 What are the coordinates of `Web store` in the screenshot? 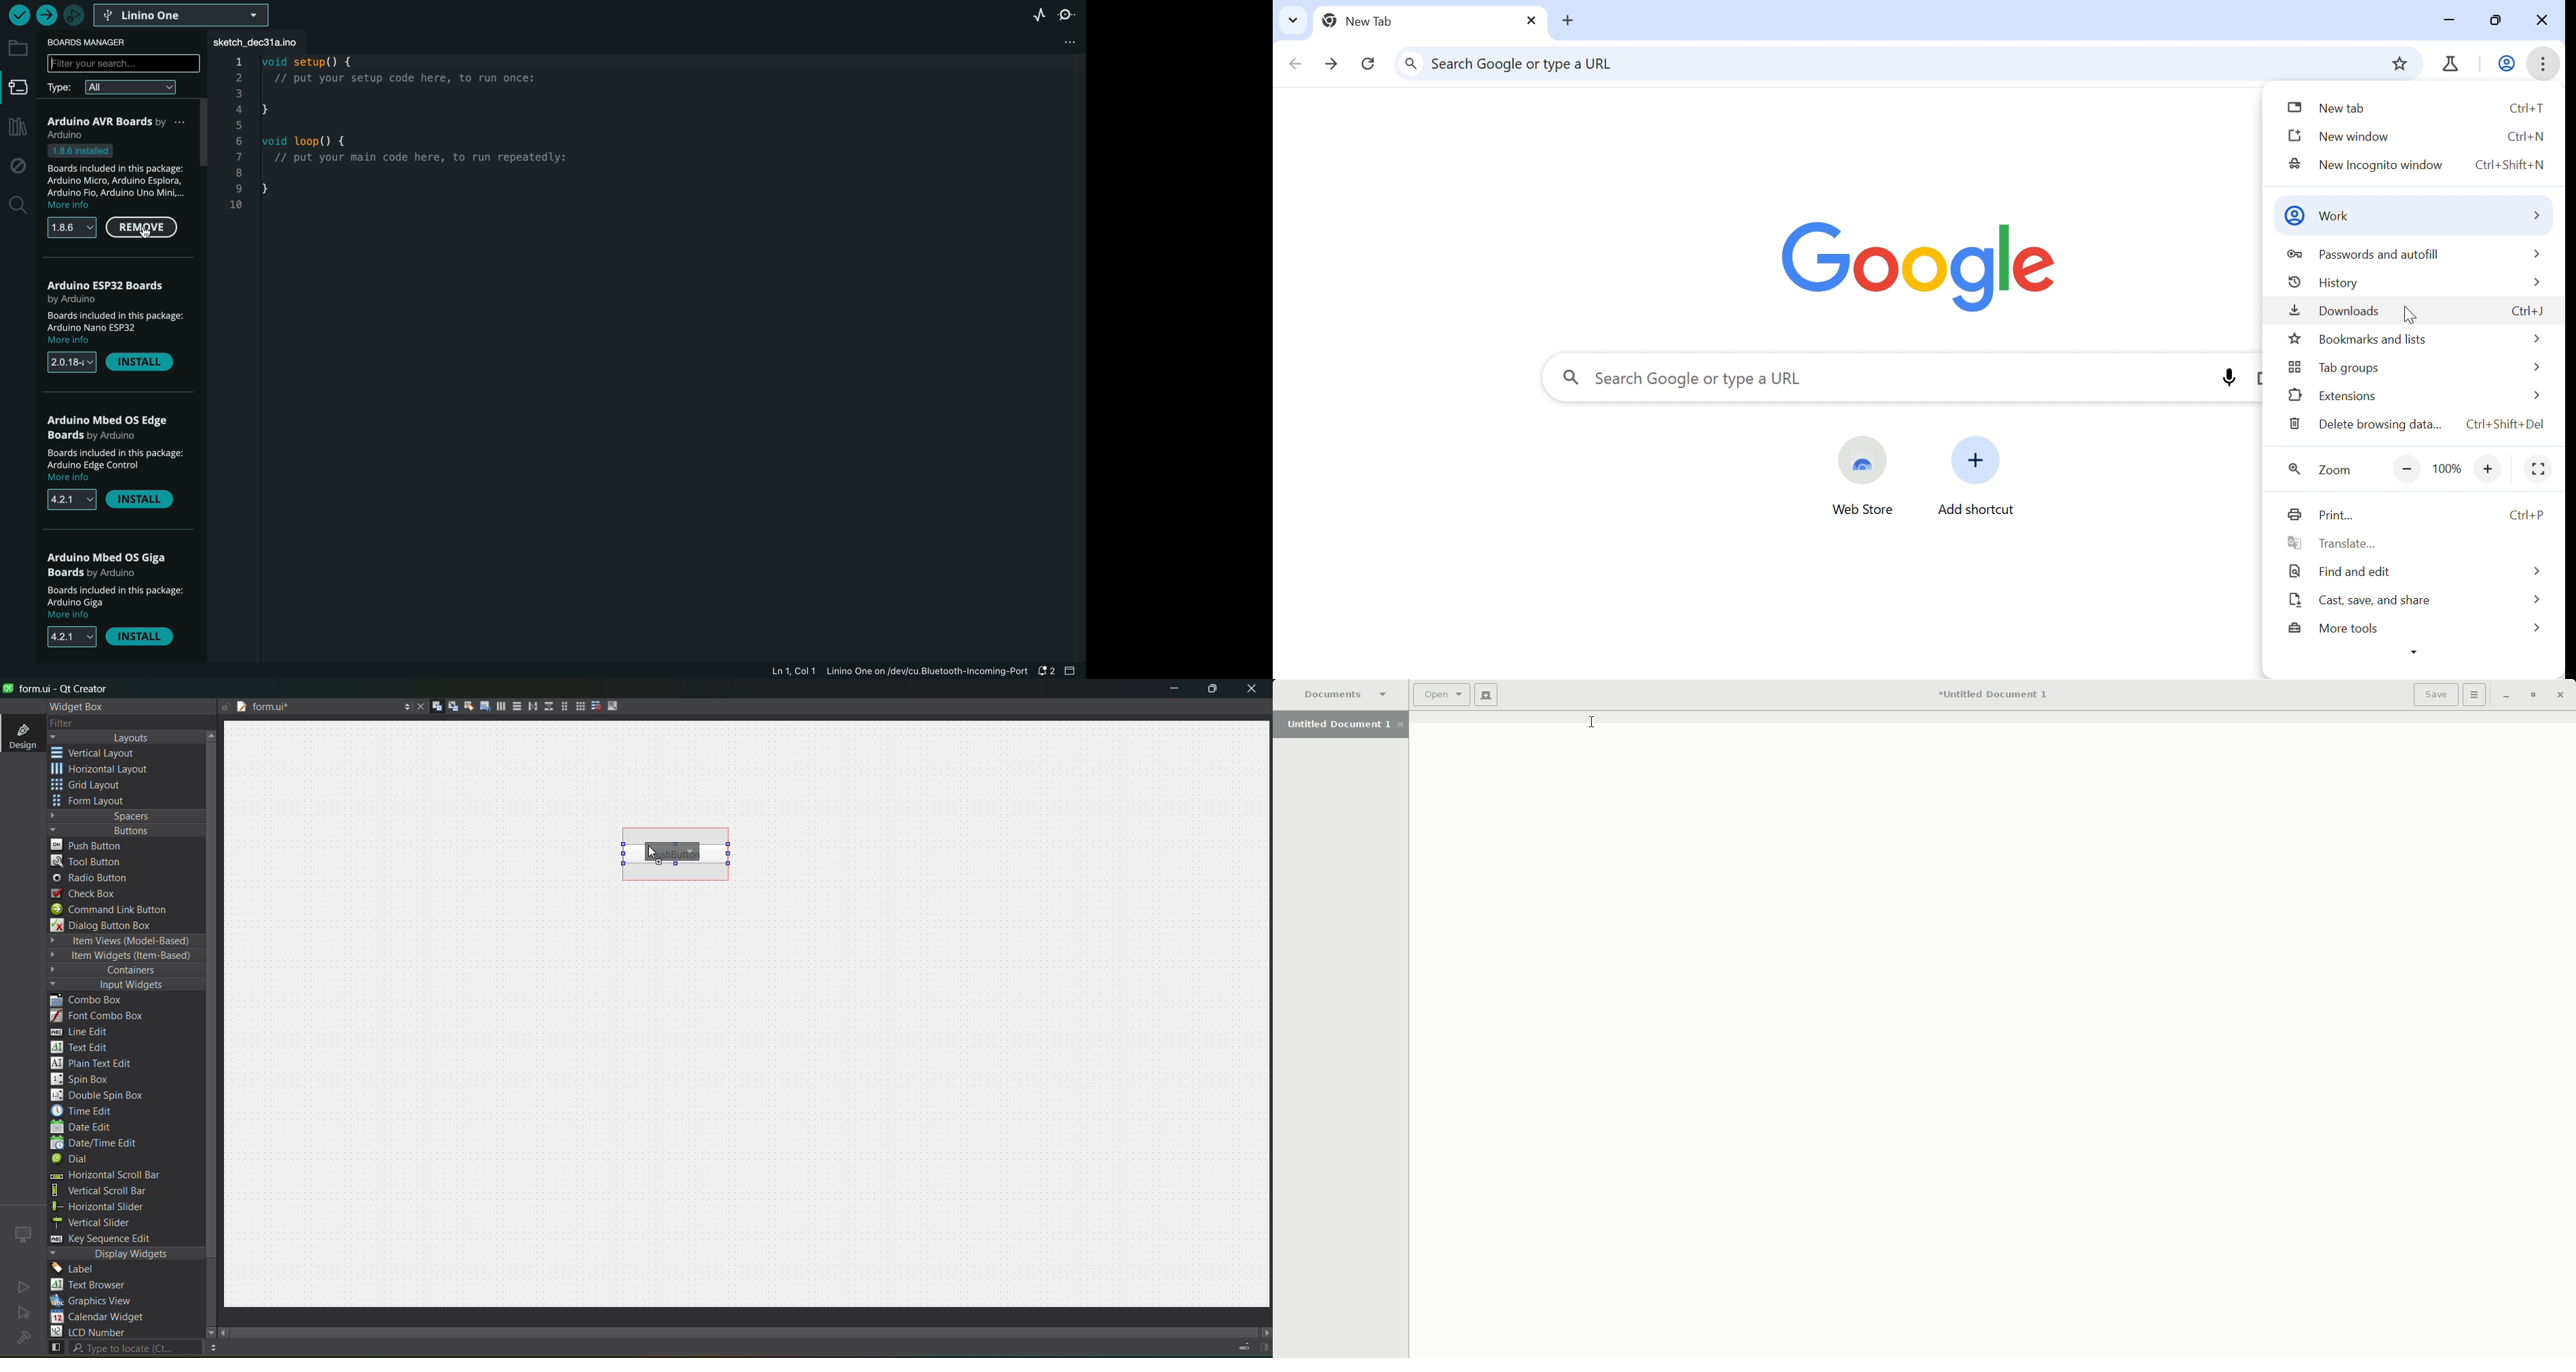 It's located at (1863, 461).